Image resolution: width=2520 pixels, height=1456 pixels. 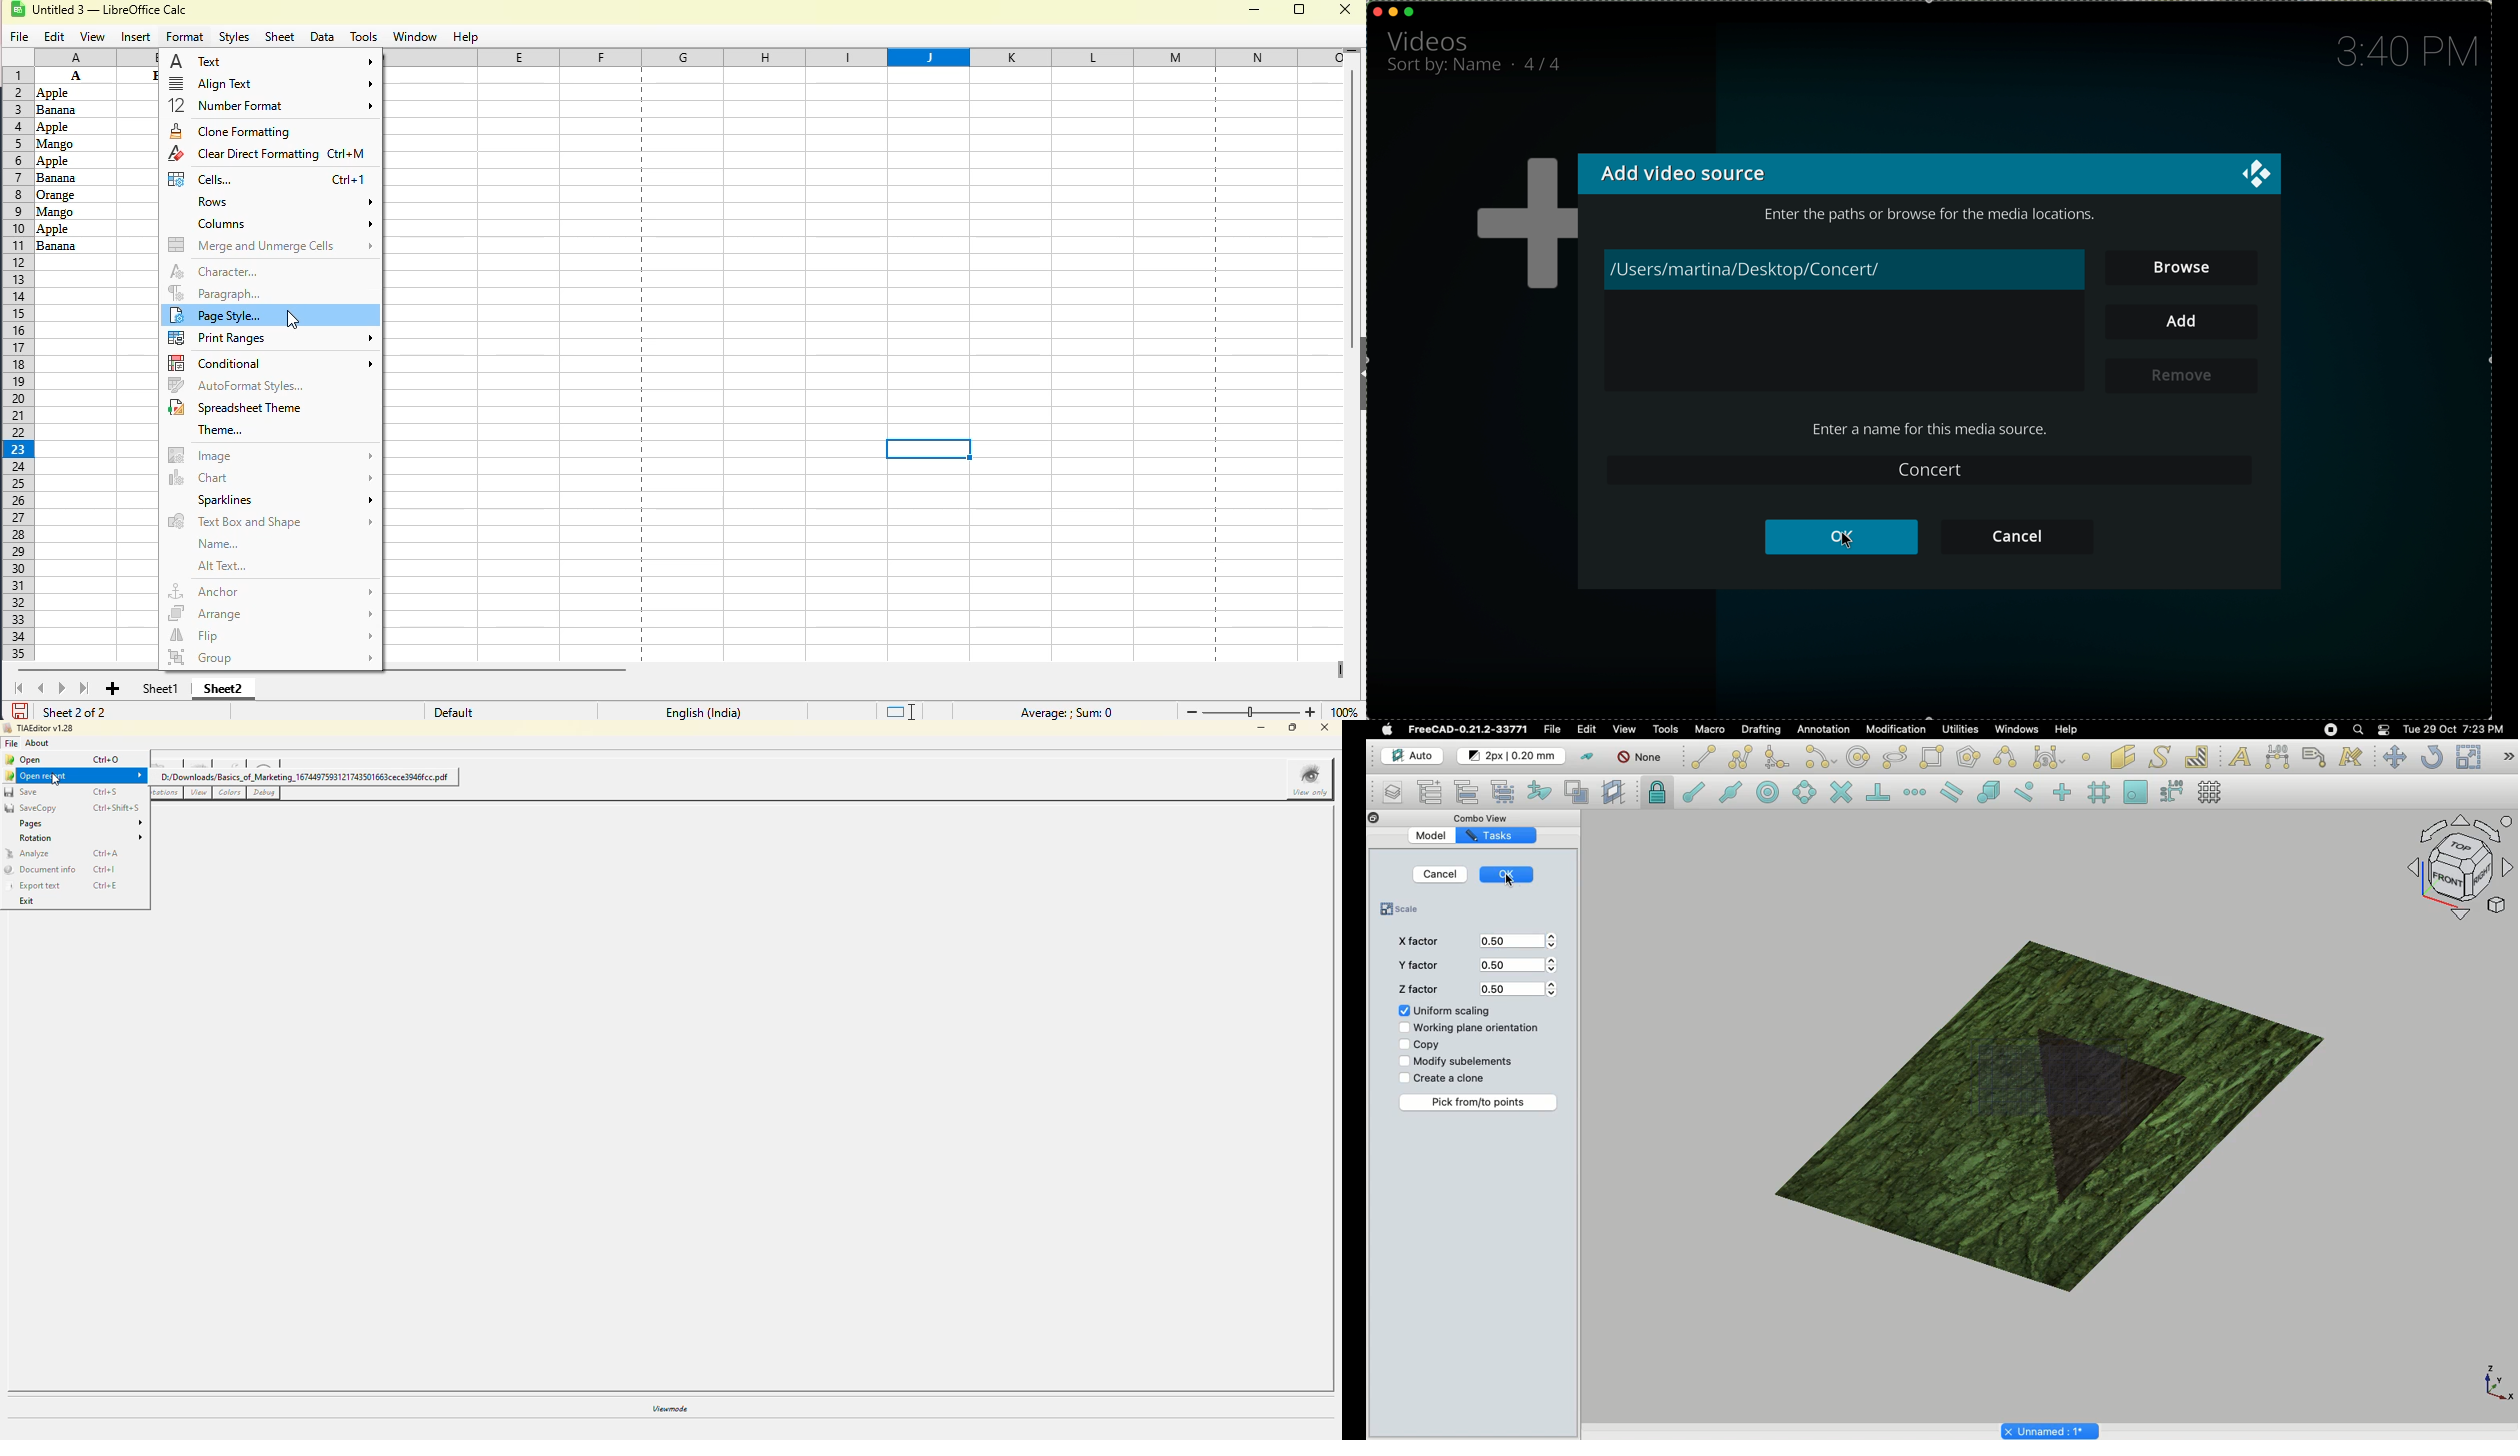 What do you see at coordinates (2454, 730) in the screenshot?
I see `Date/time` at bounding box center [2454, 730].